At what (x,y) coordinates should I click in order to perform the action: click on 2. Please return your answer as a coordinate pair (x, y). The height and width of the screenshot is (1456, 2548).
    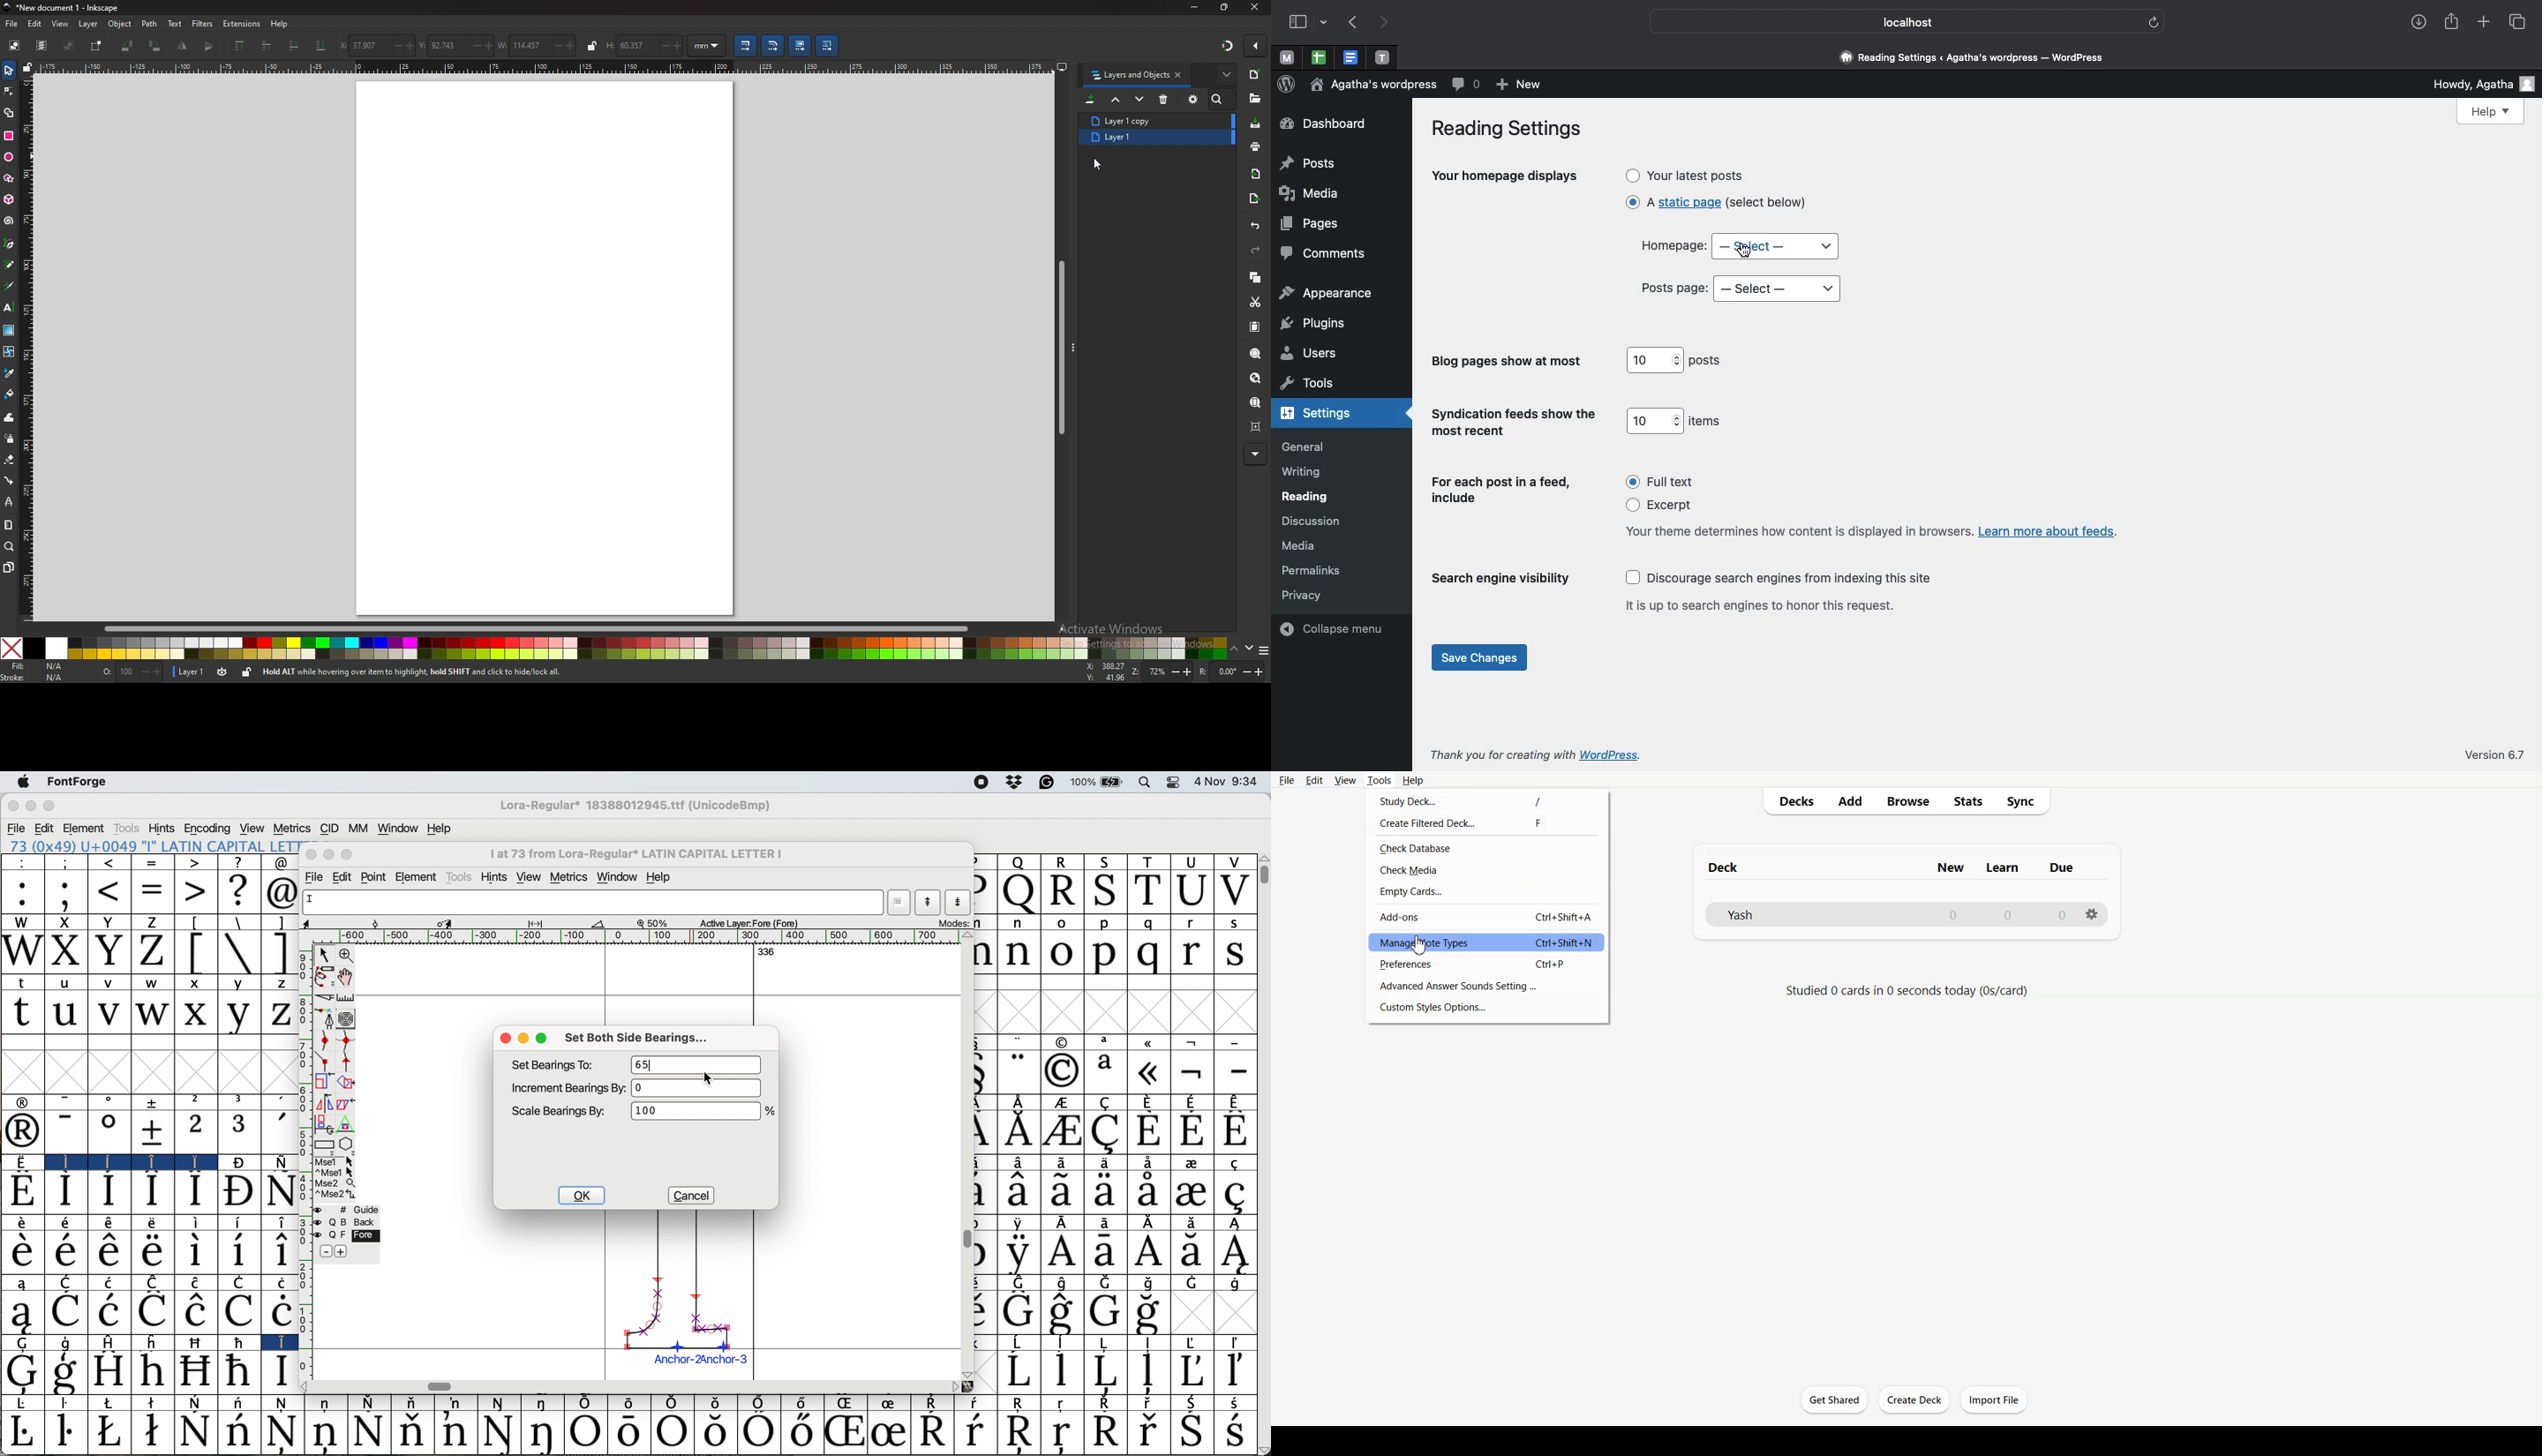
    Looking at the image, I should click on (197, 1101).